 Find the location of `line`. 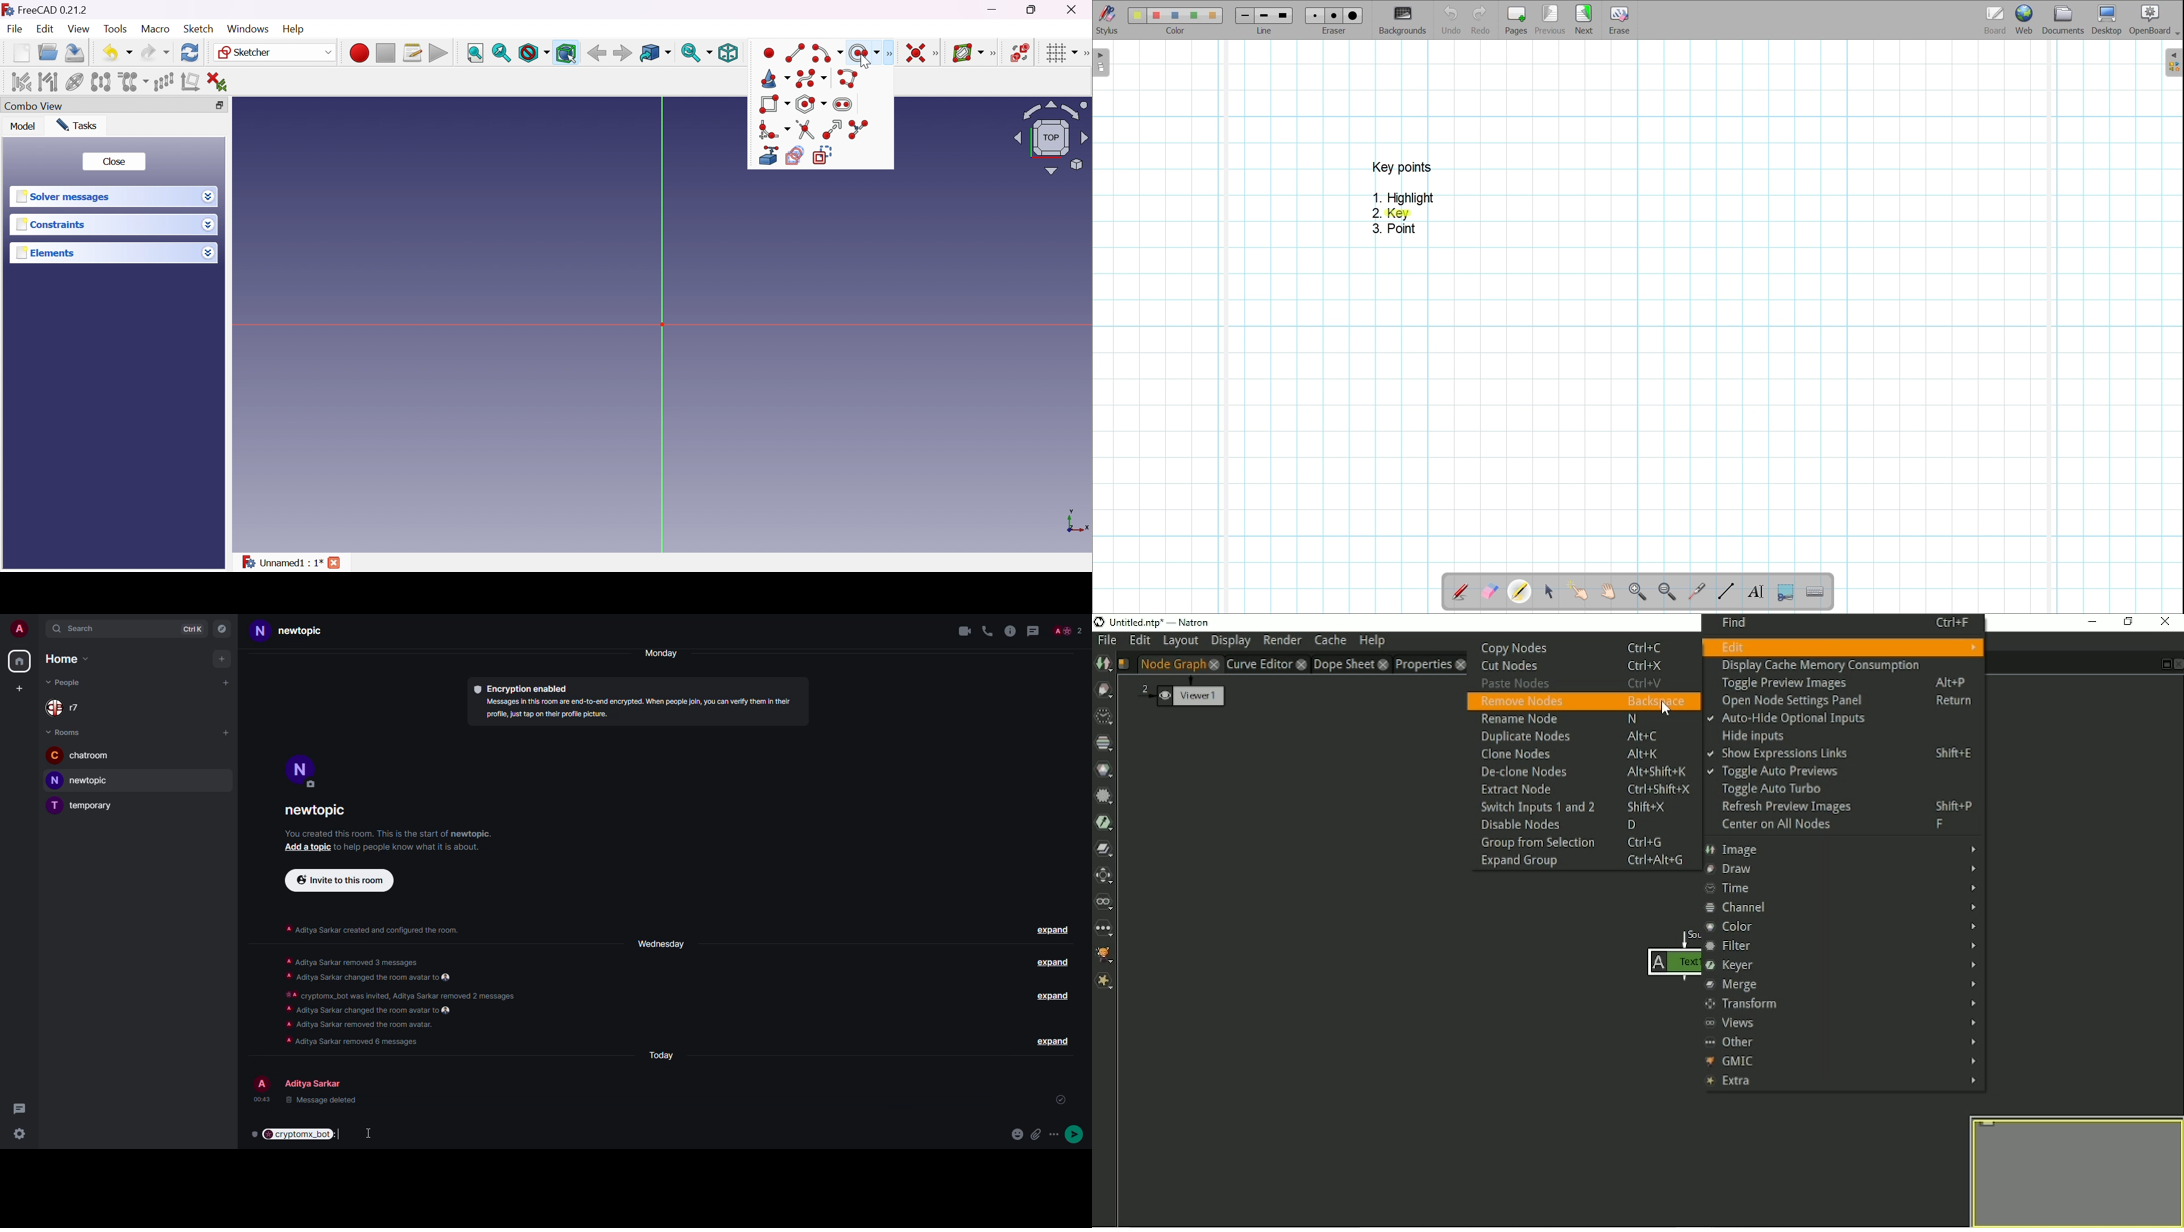

line is located at coordinates (1267, 31).